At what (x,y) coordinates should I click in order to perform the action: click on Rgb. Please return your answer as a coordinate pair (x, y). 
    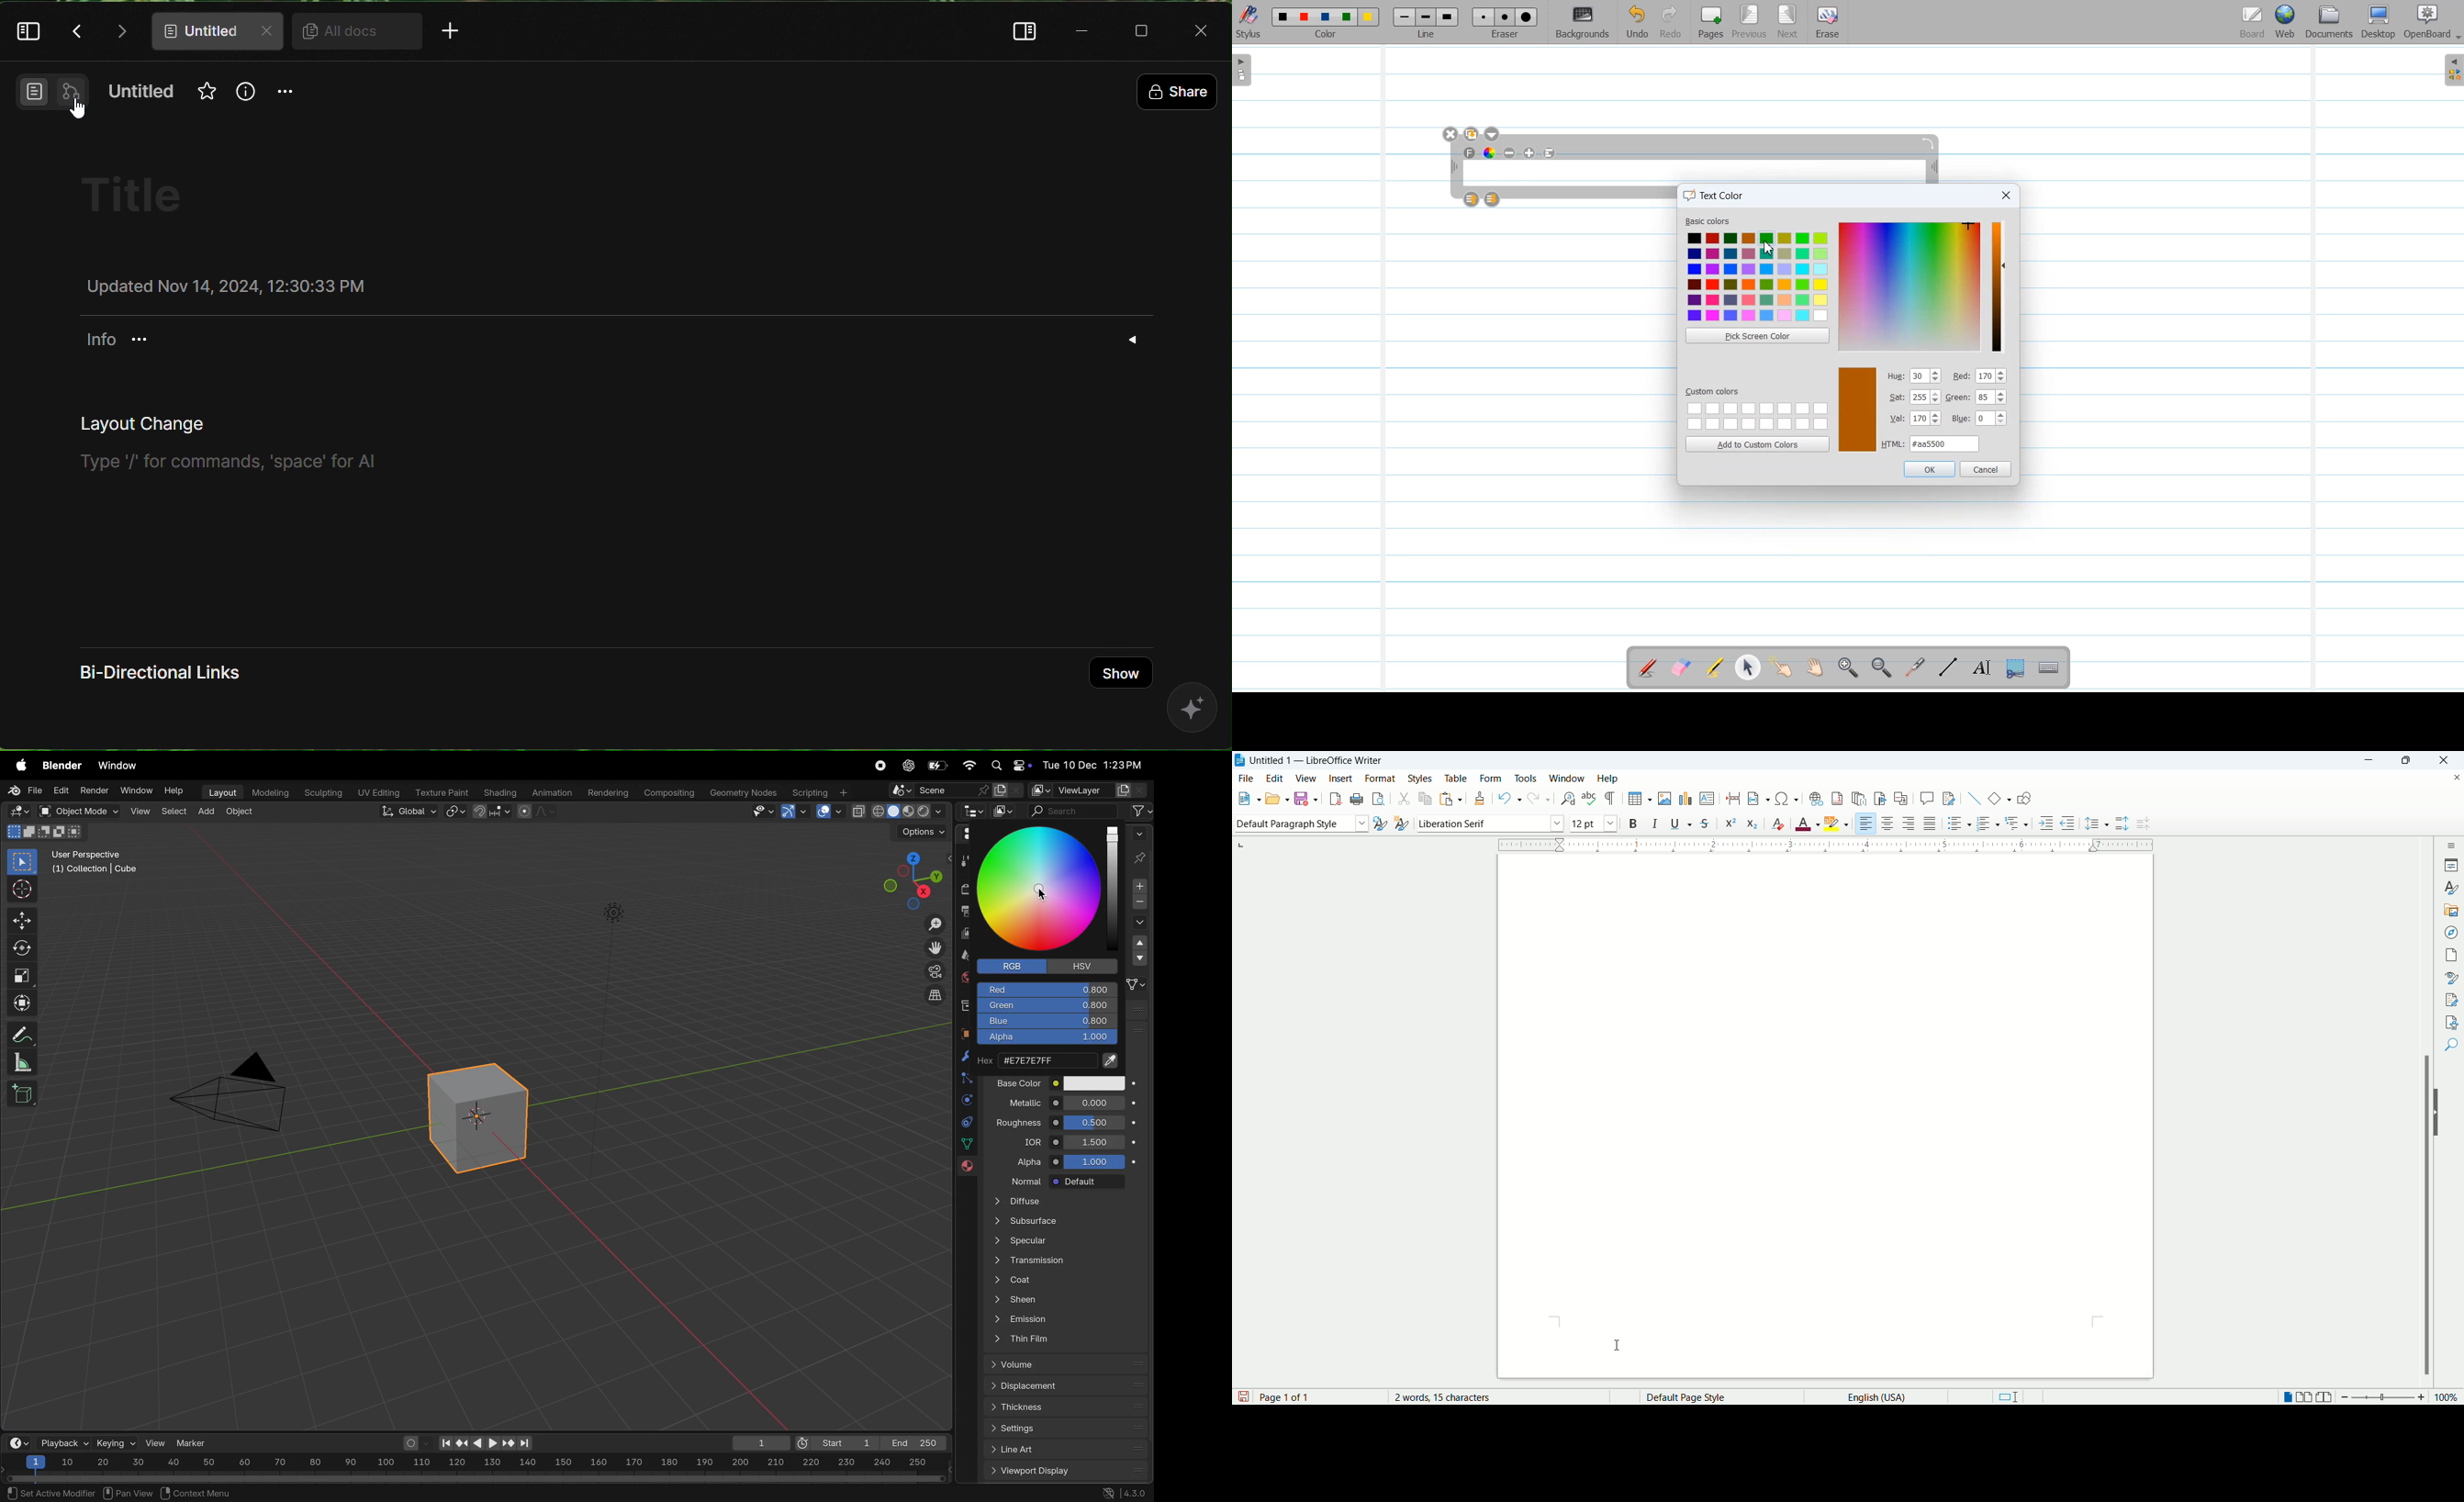
    Looking at the image, I should click on (1016, 967).